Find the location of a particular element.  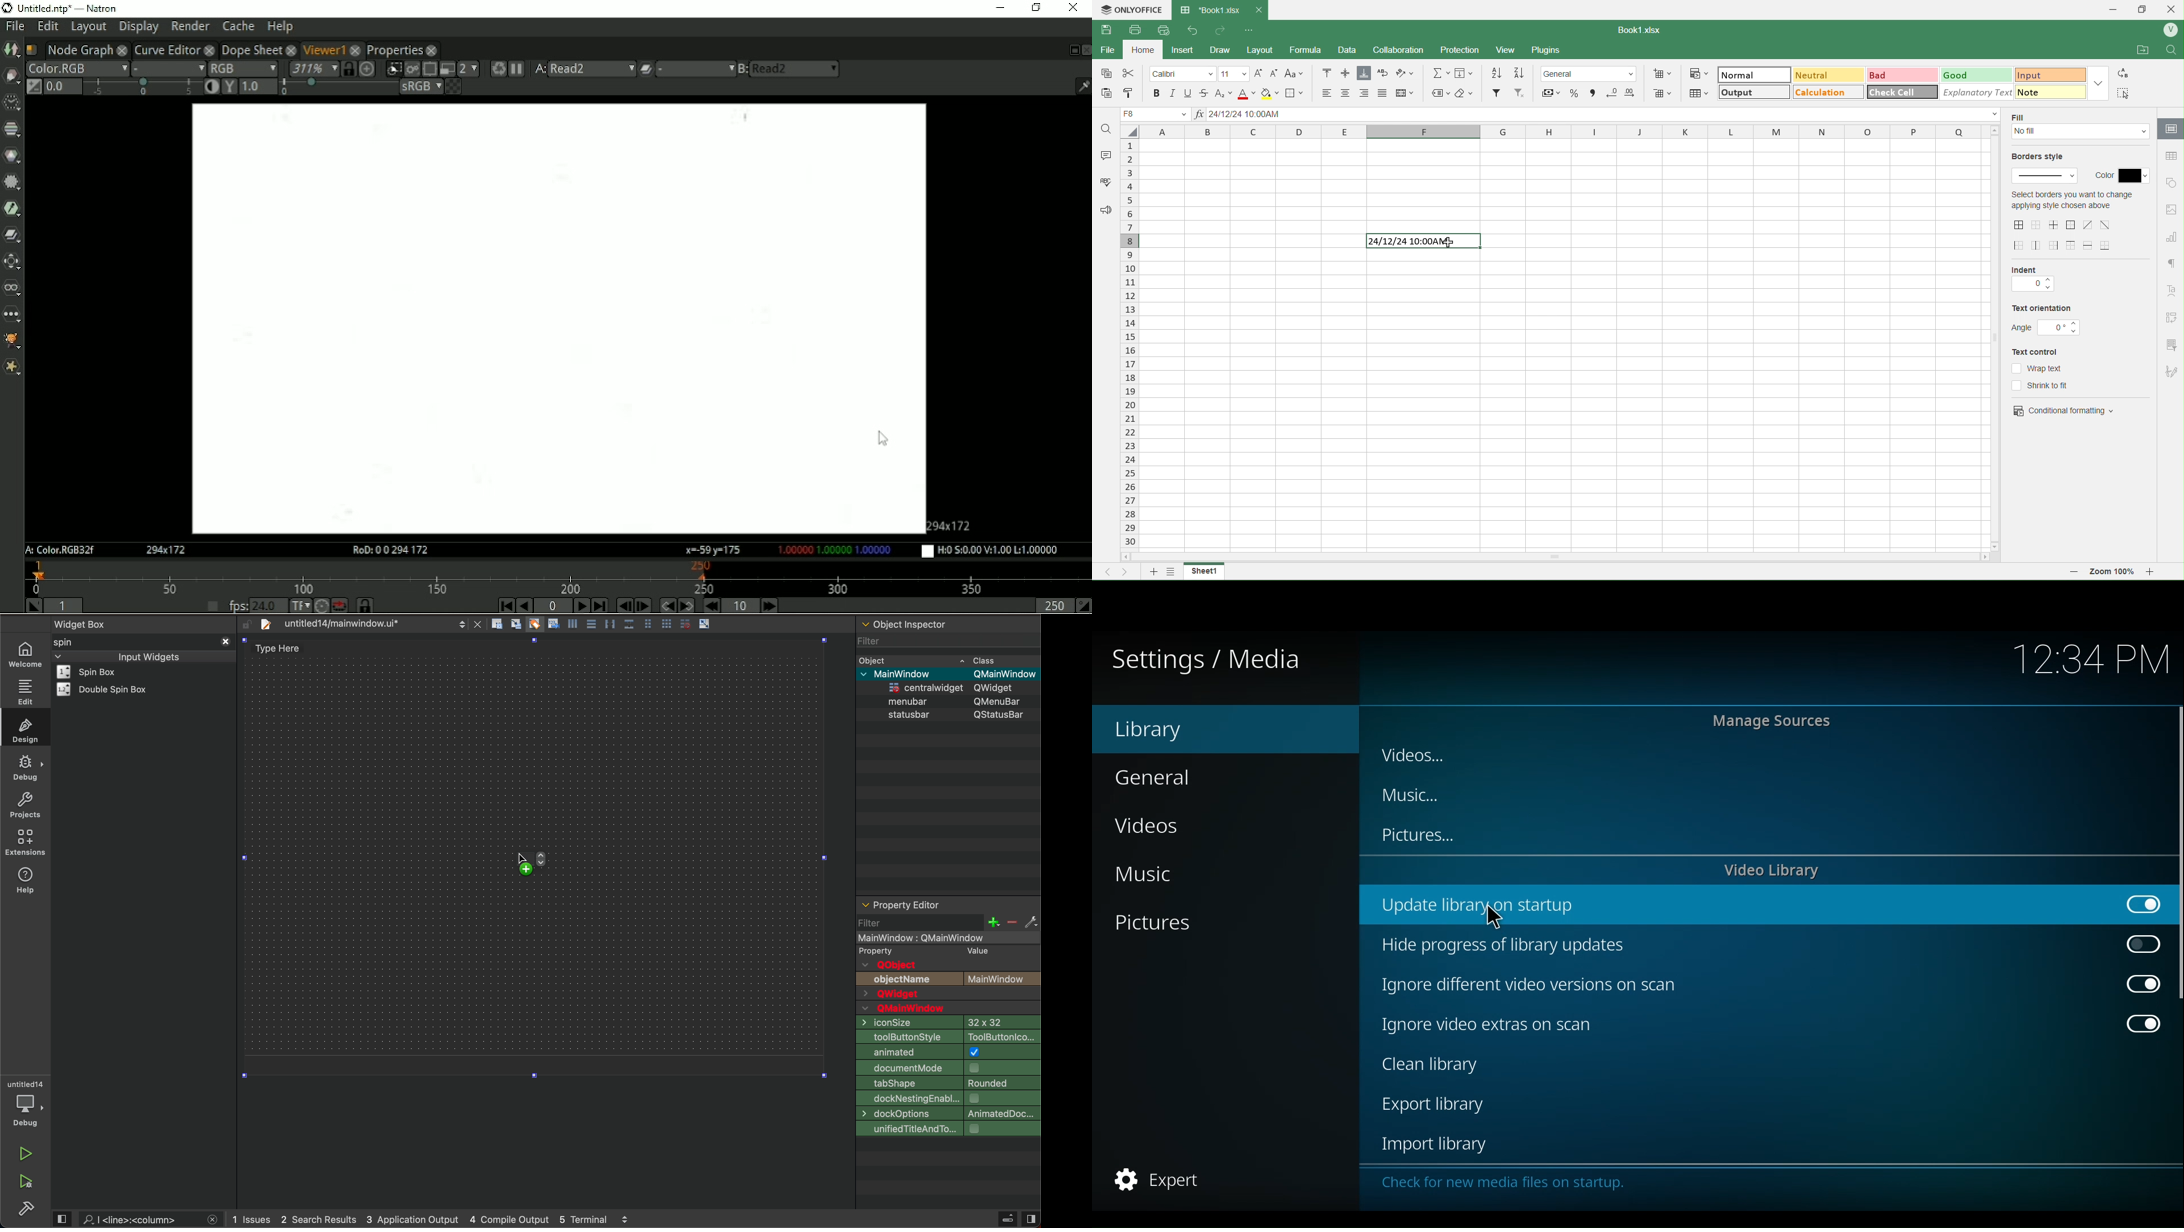

file tab is located at coordinates (362, 624).